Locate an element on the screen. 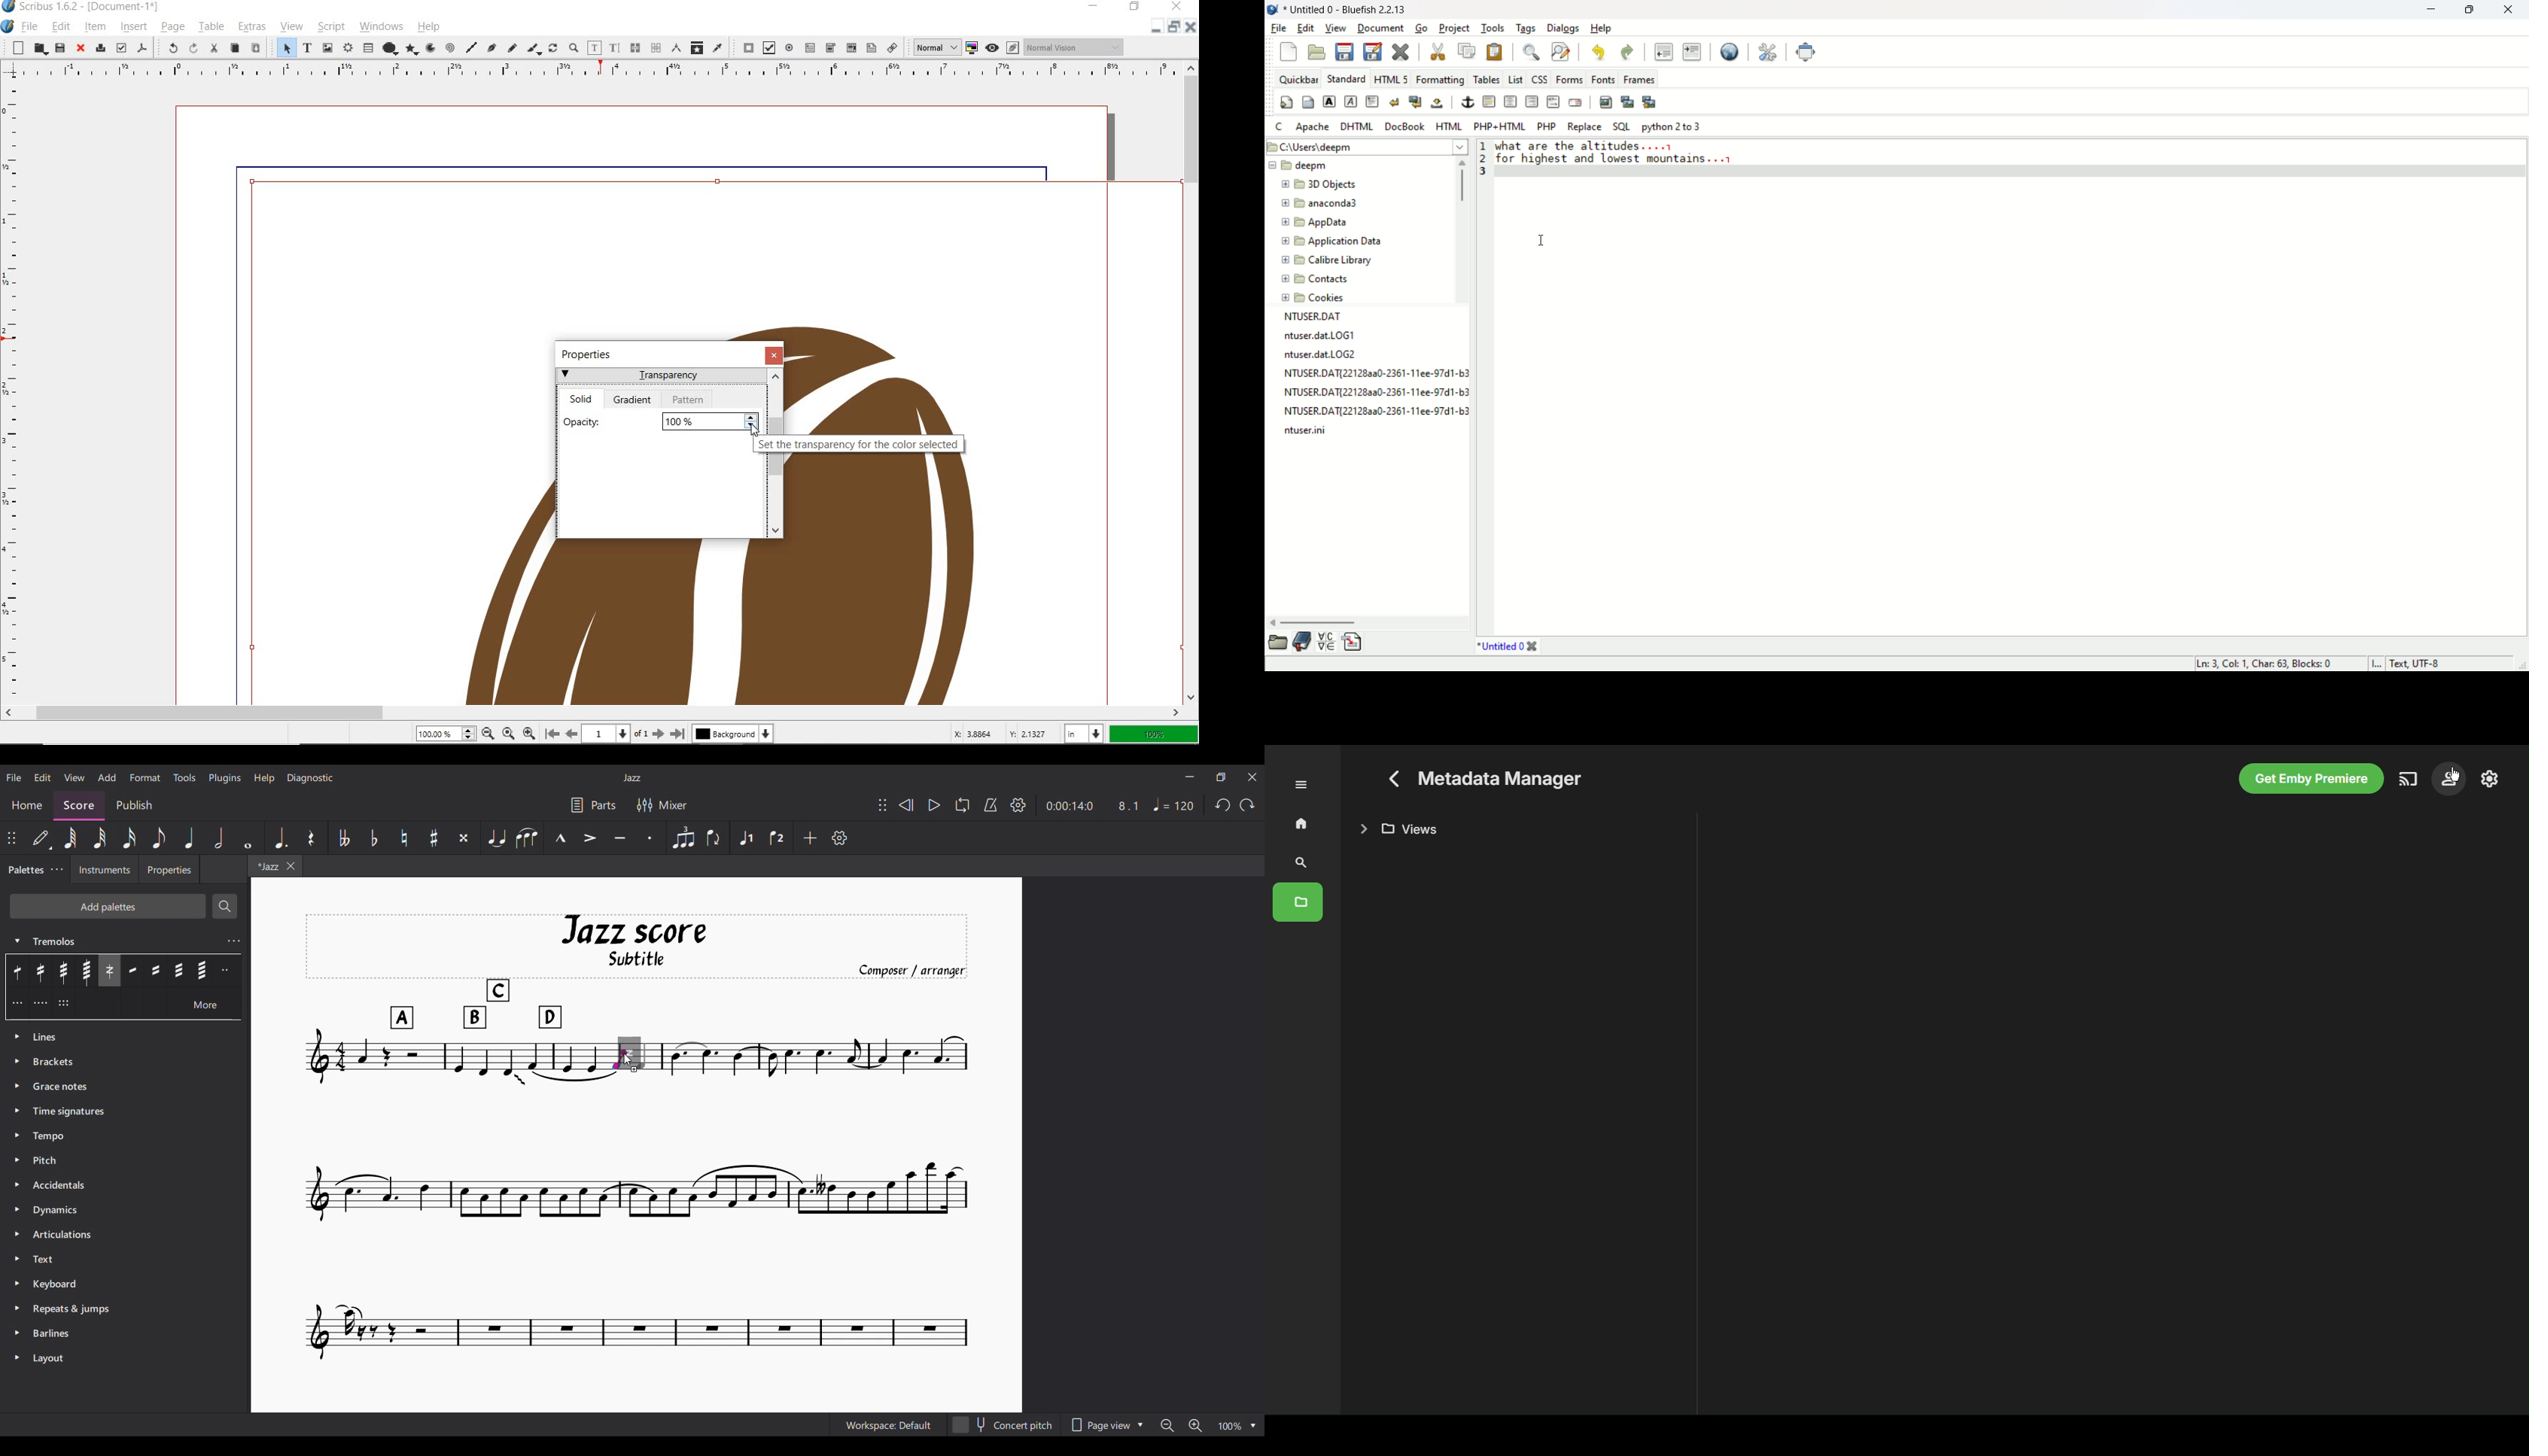 The height and width of the screenshot is (1456, 2548). Close interface is located at coordinates (1253, 777).